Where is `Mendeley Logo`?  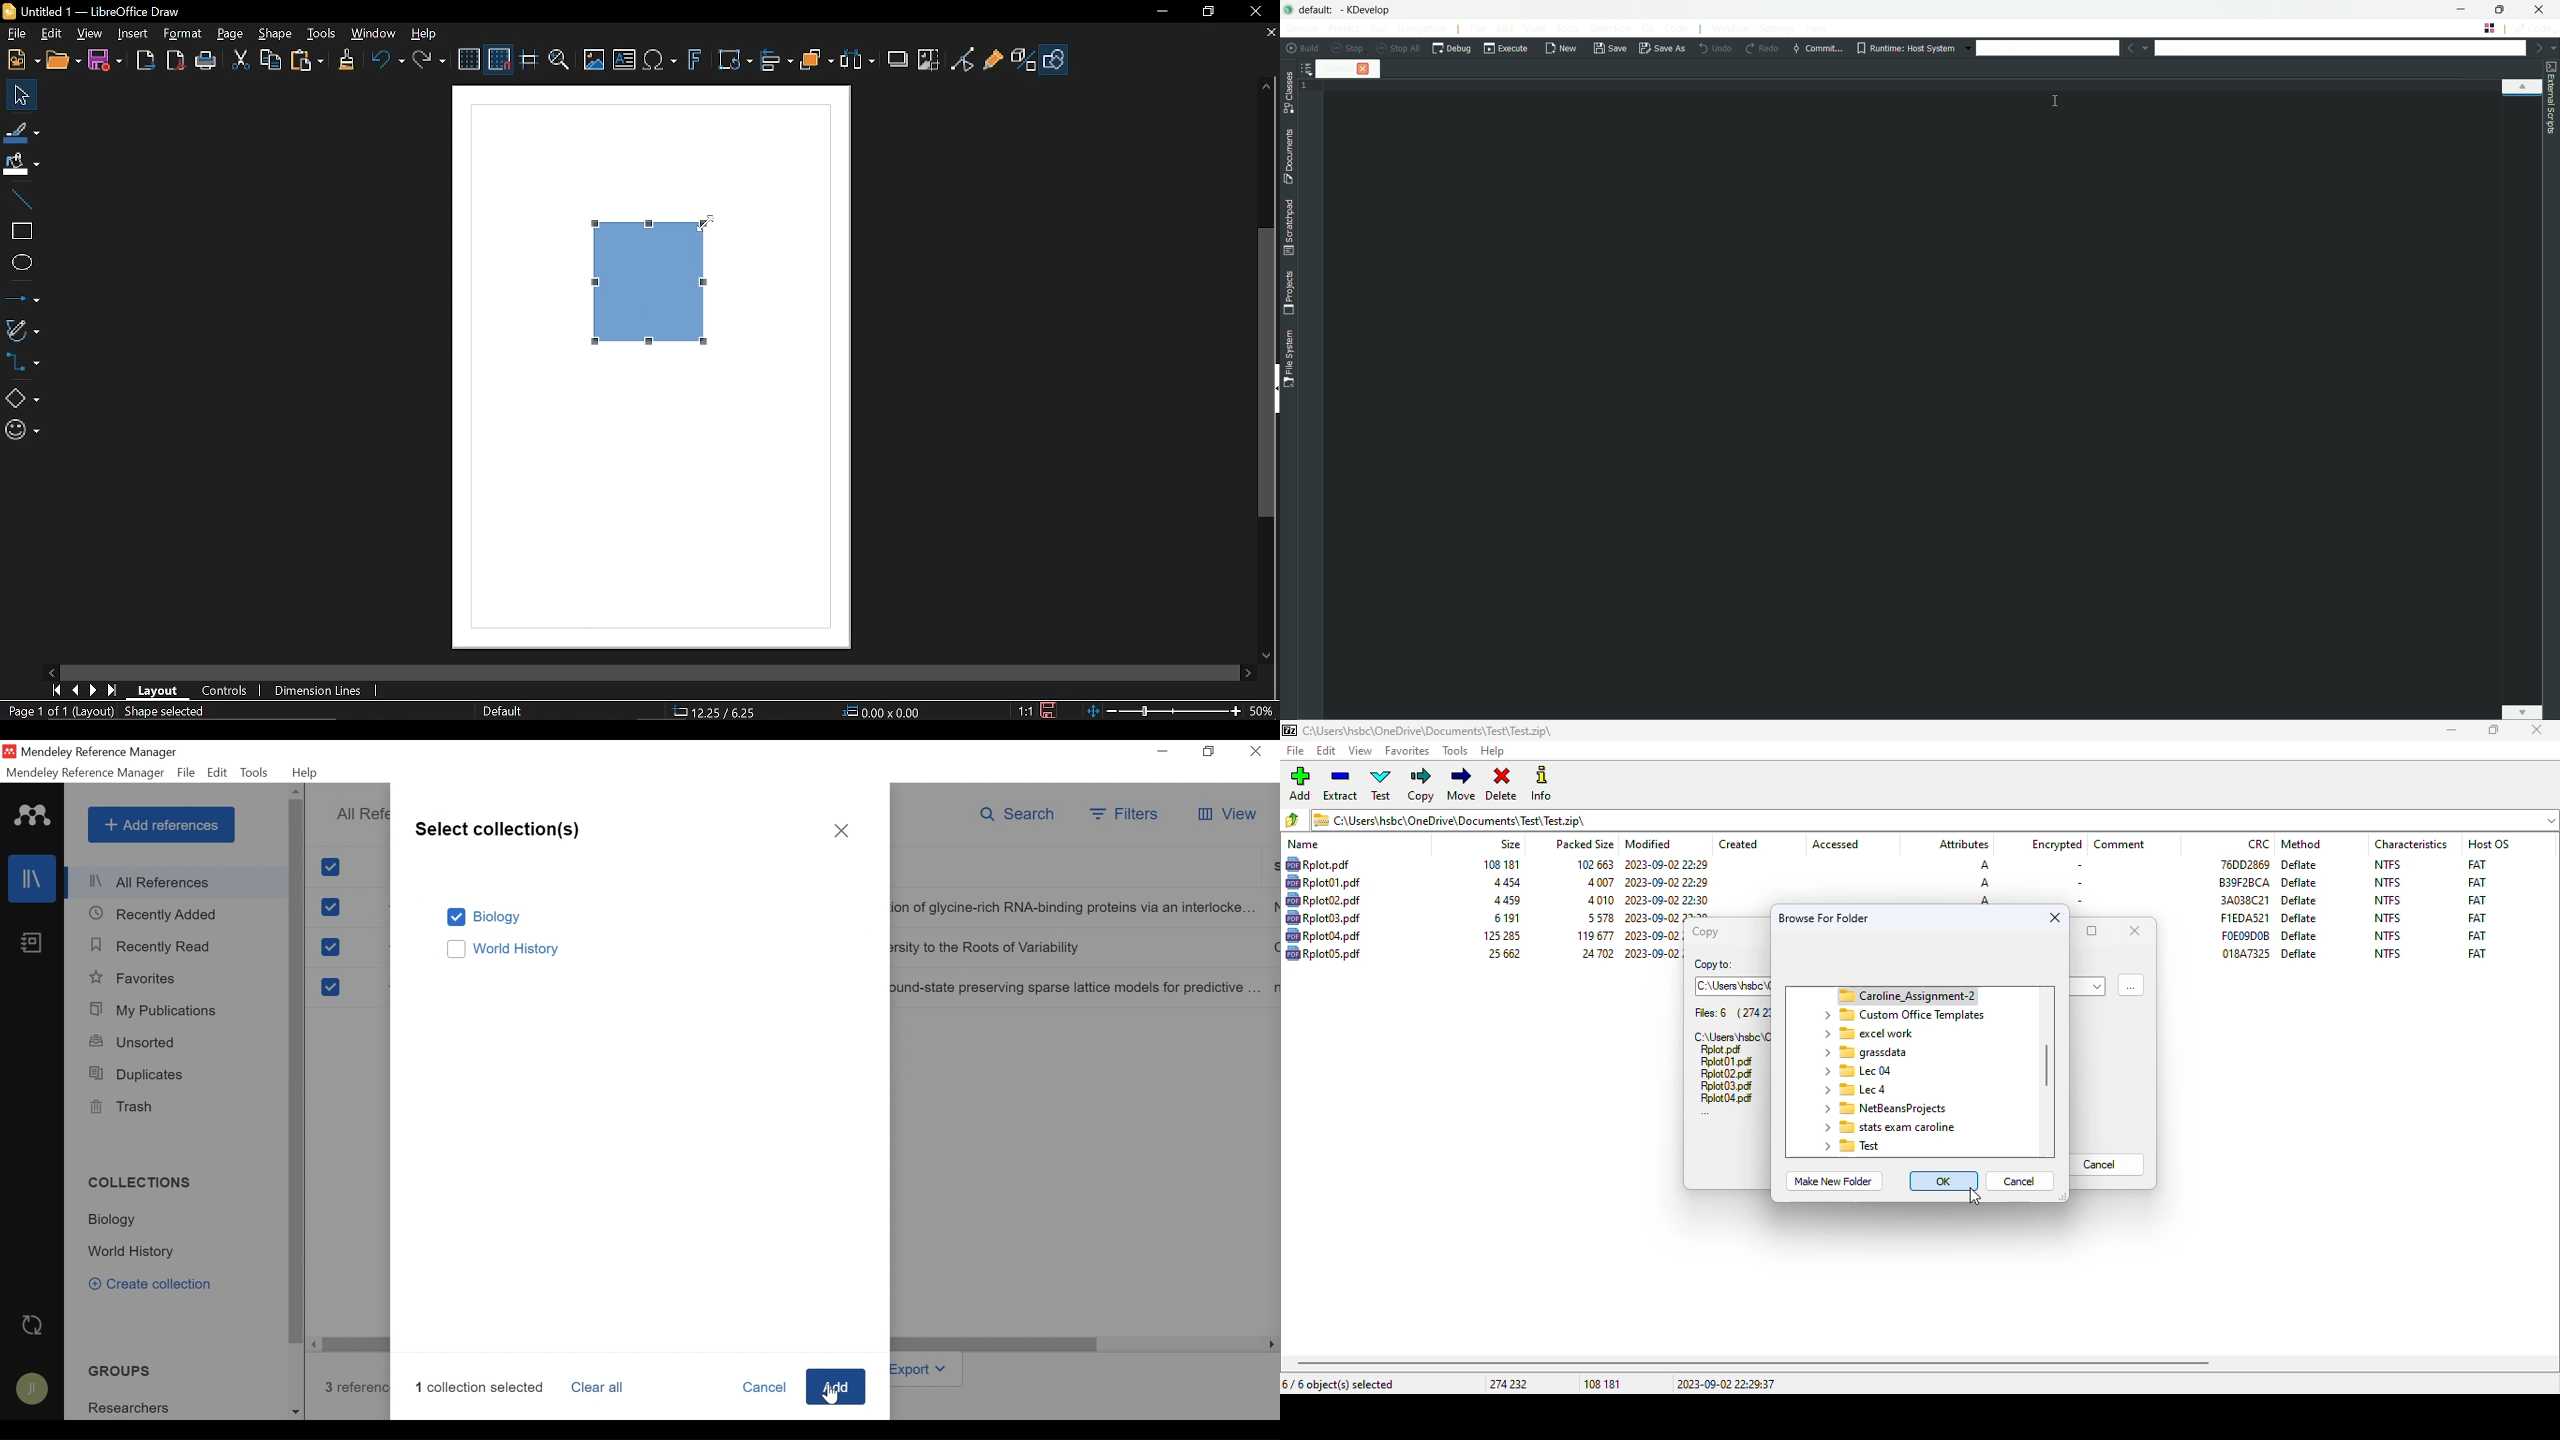 Mendeley Logo is located at coordinates (33, 817).